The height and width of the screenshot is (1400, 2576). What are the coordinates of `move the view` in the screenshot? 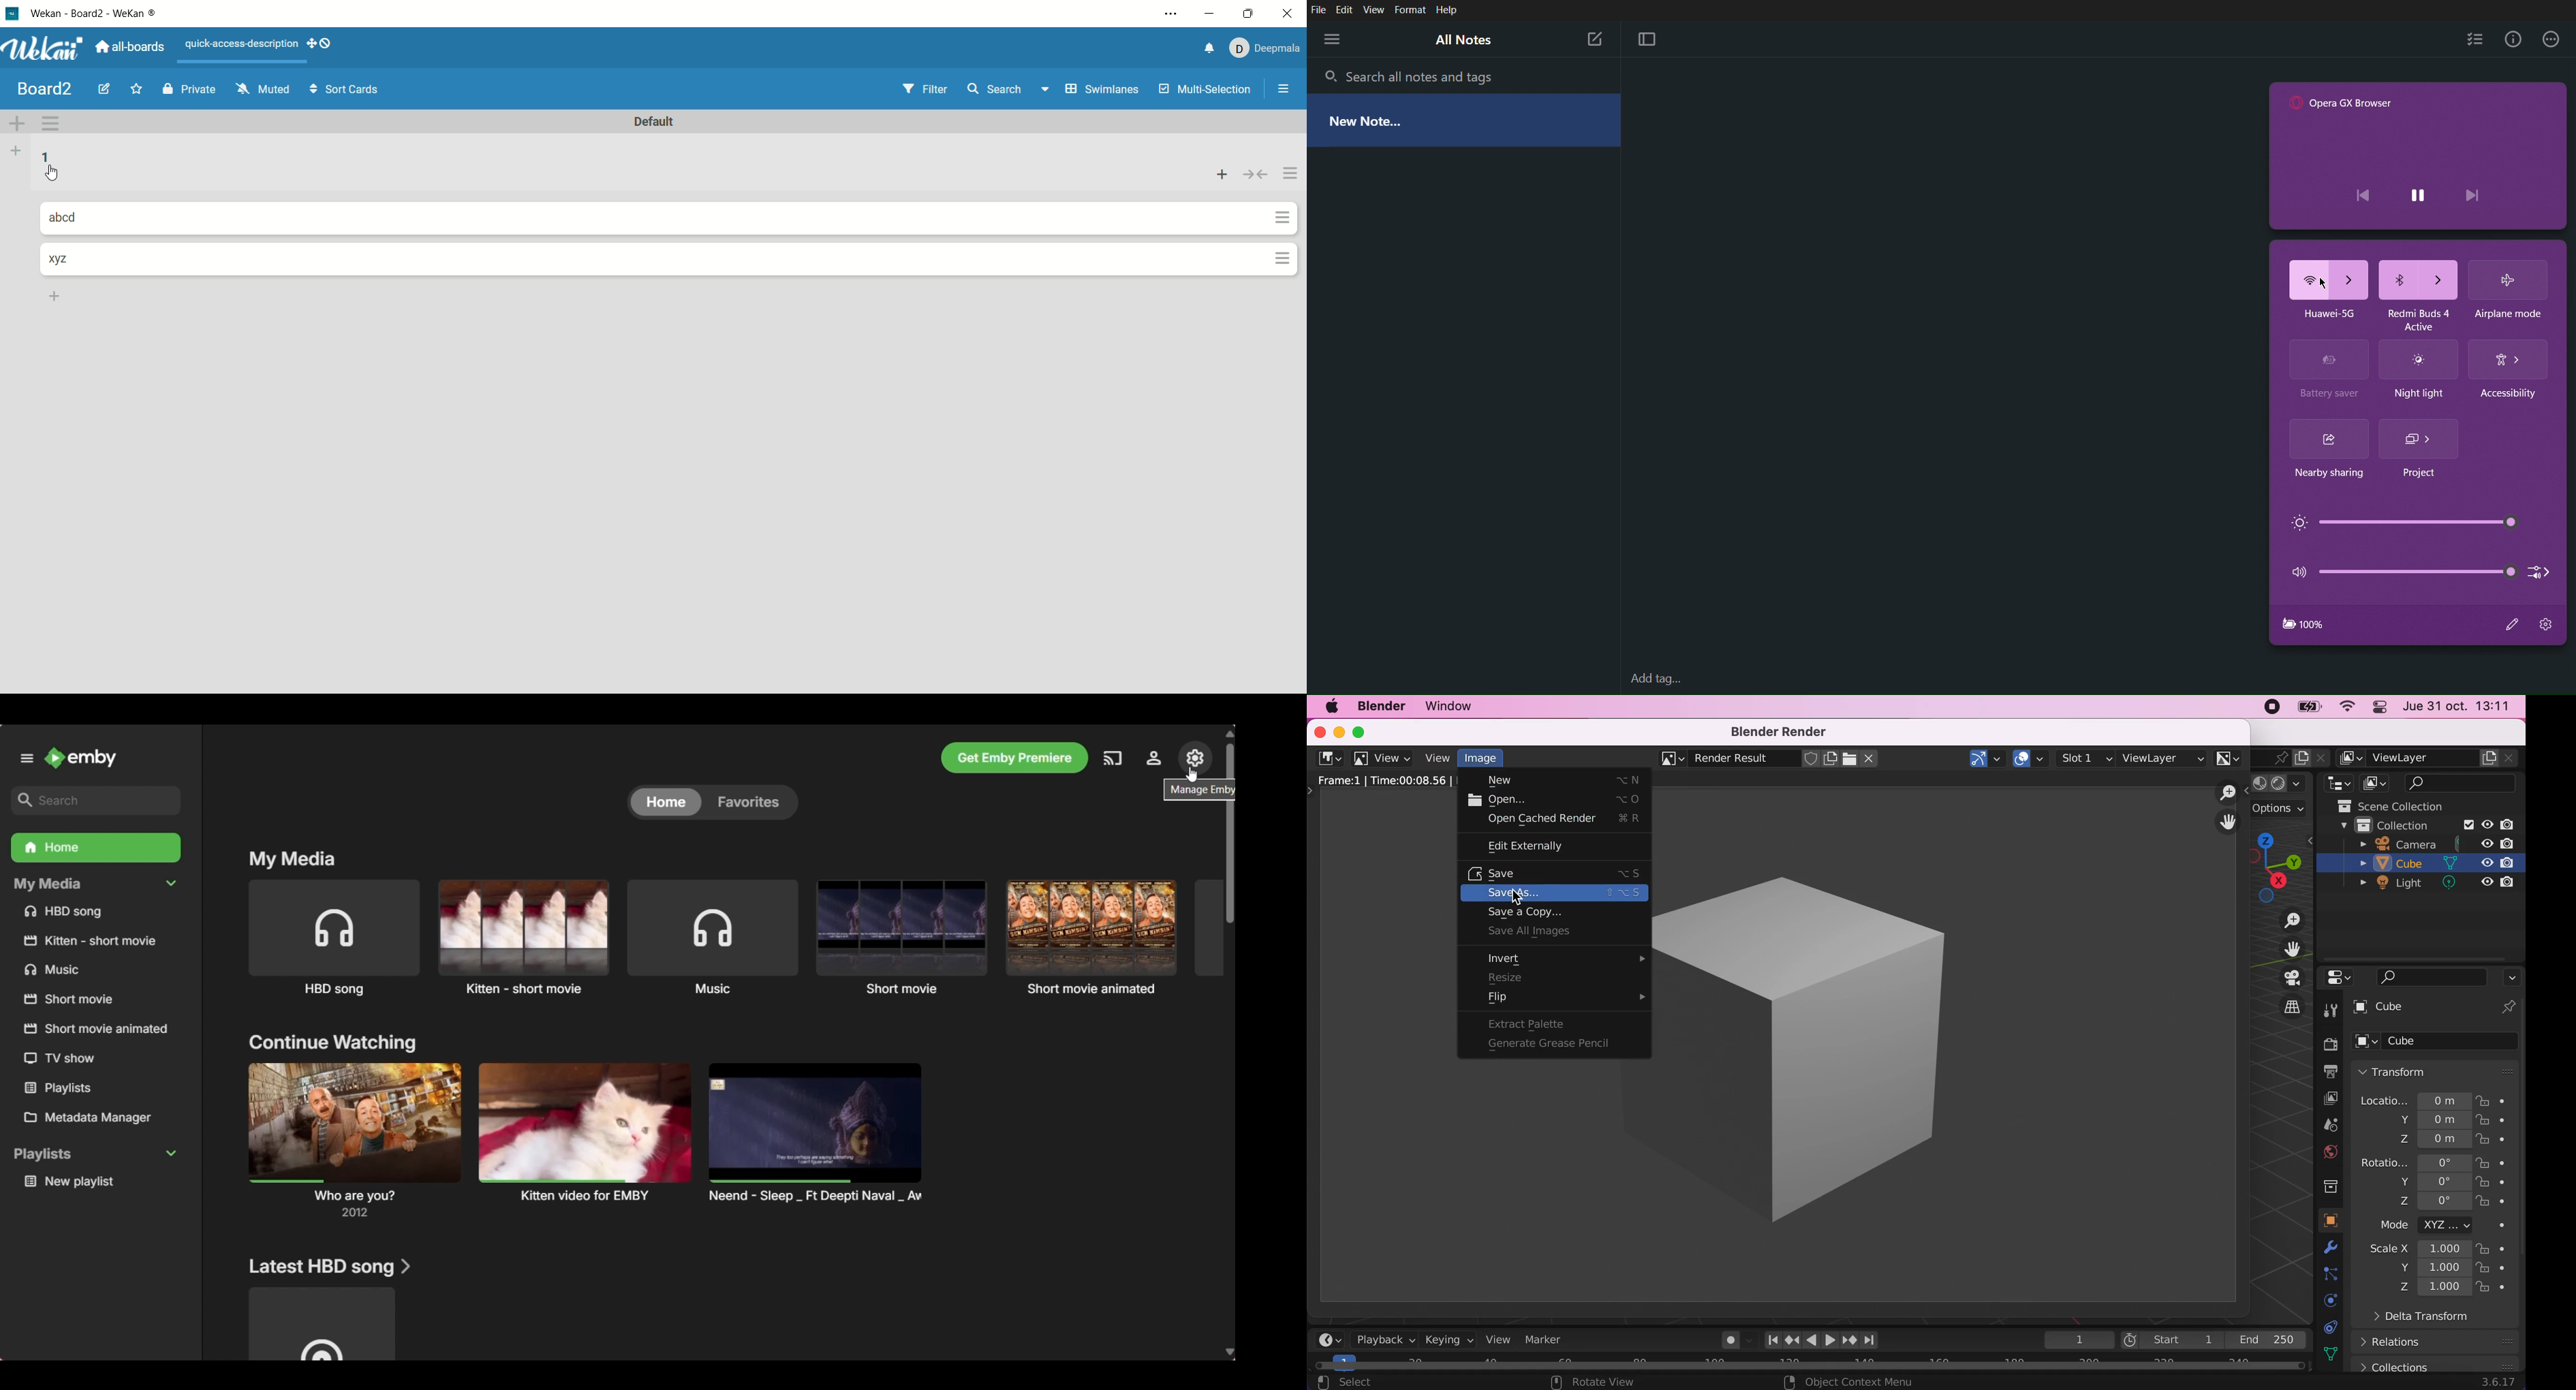 It's located at (2228, 823).